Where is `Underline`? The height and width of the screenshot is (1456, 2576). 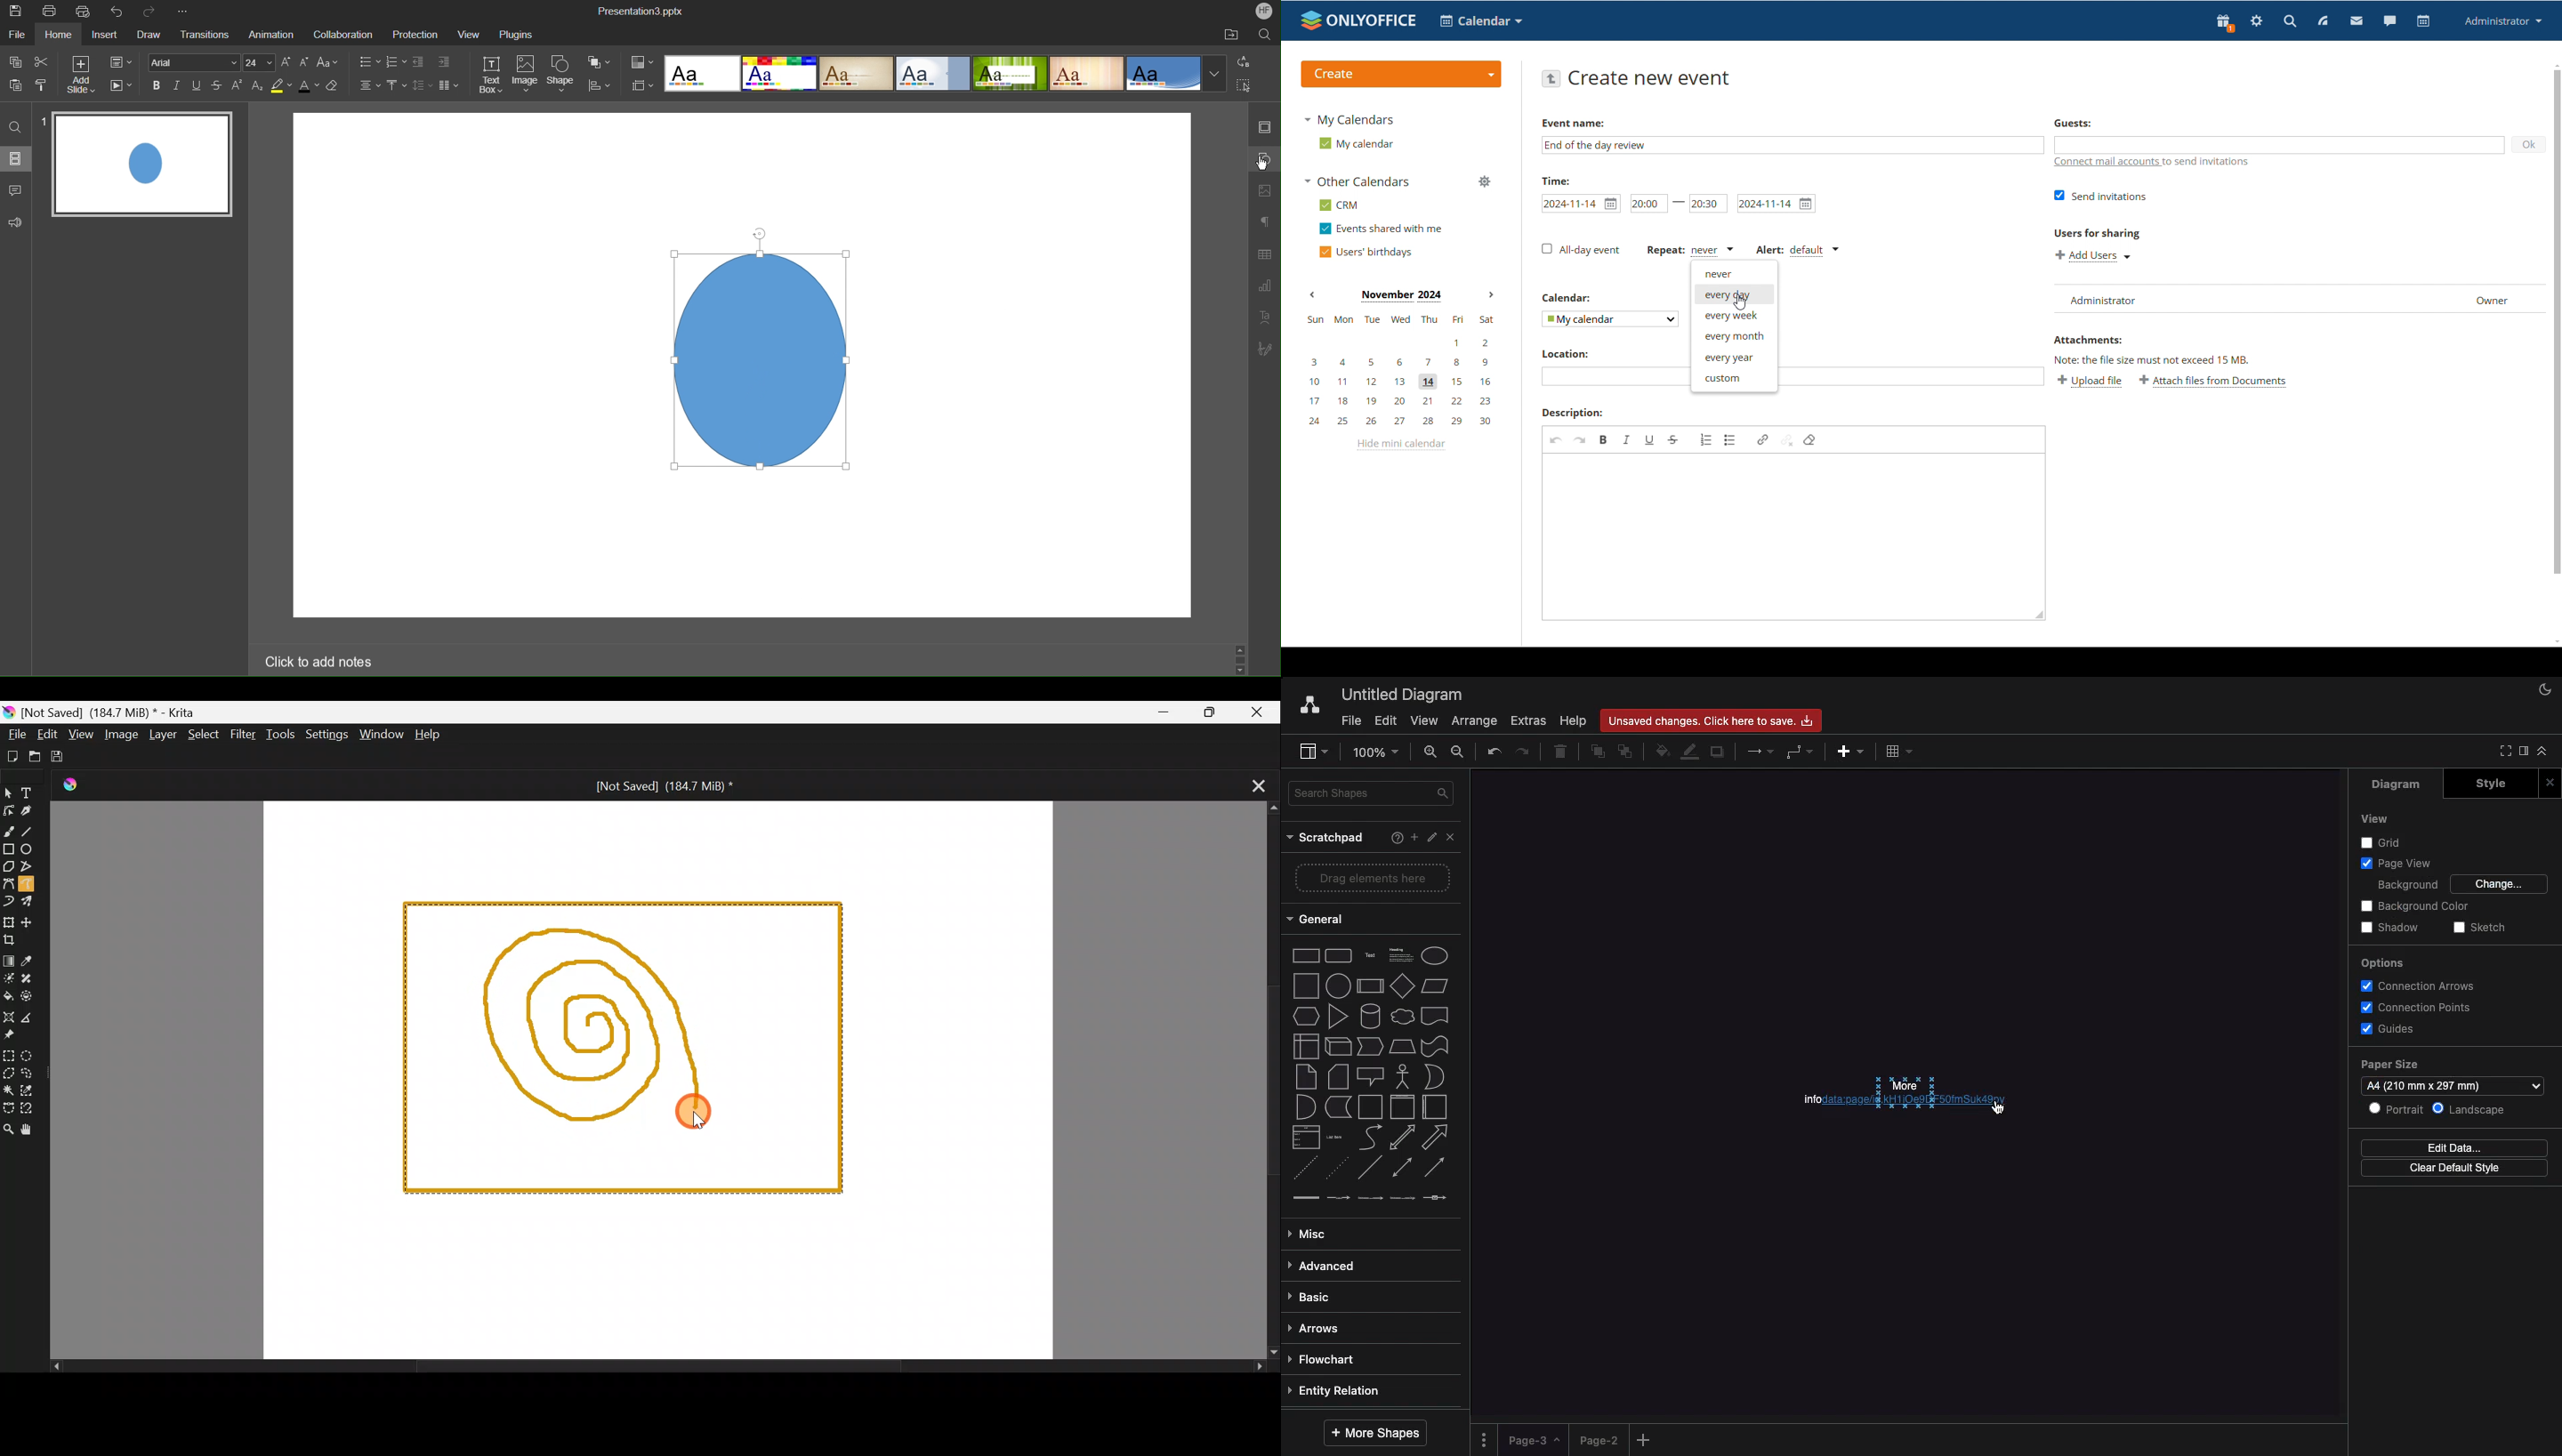
Underline is located at coordinates (197, 87).